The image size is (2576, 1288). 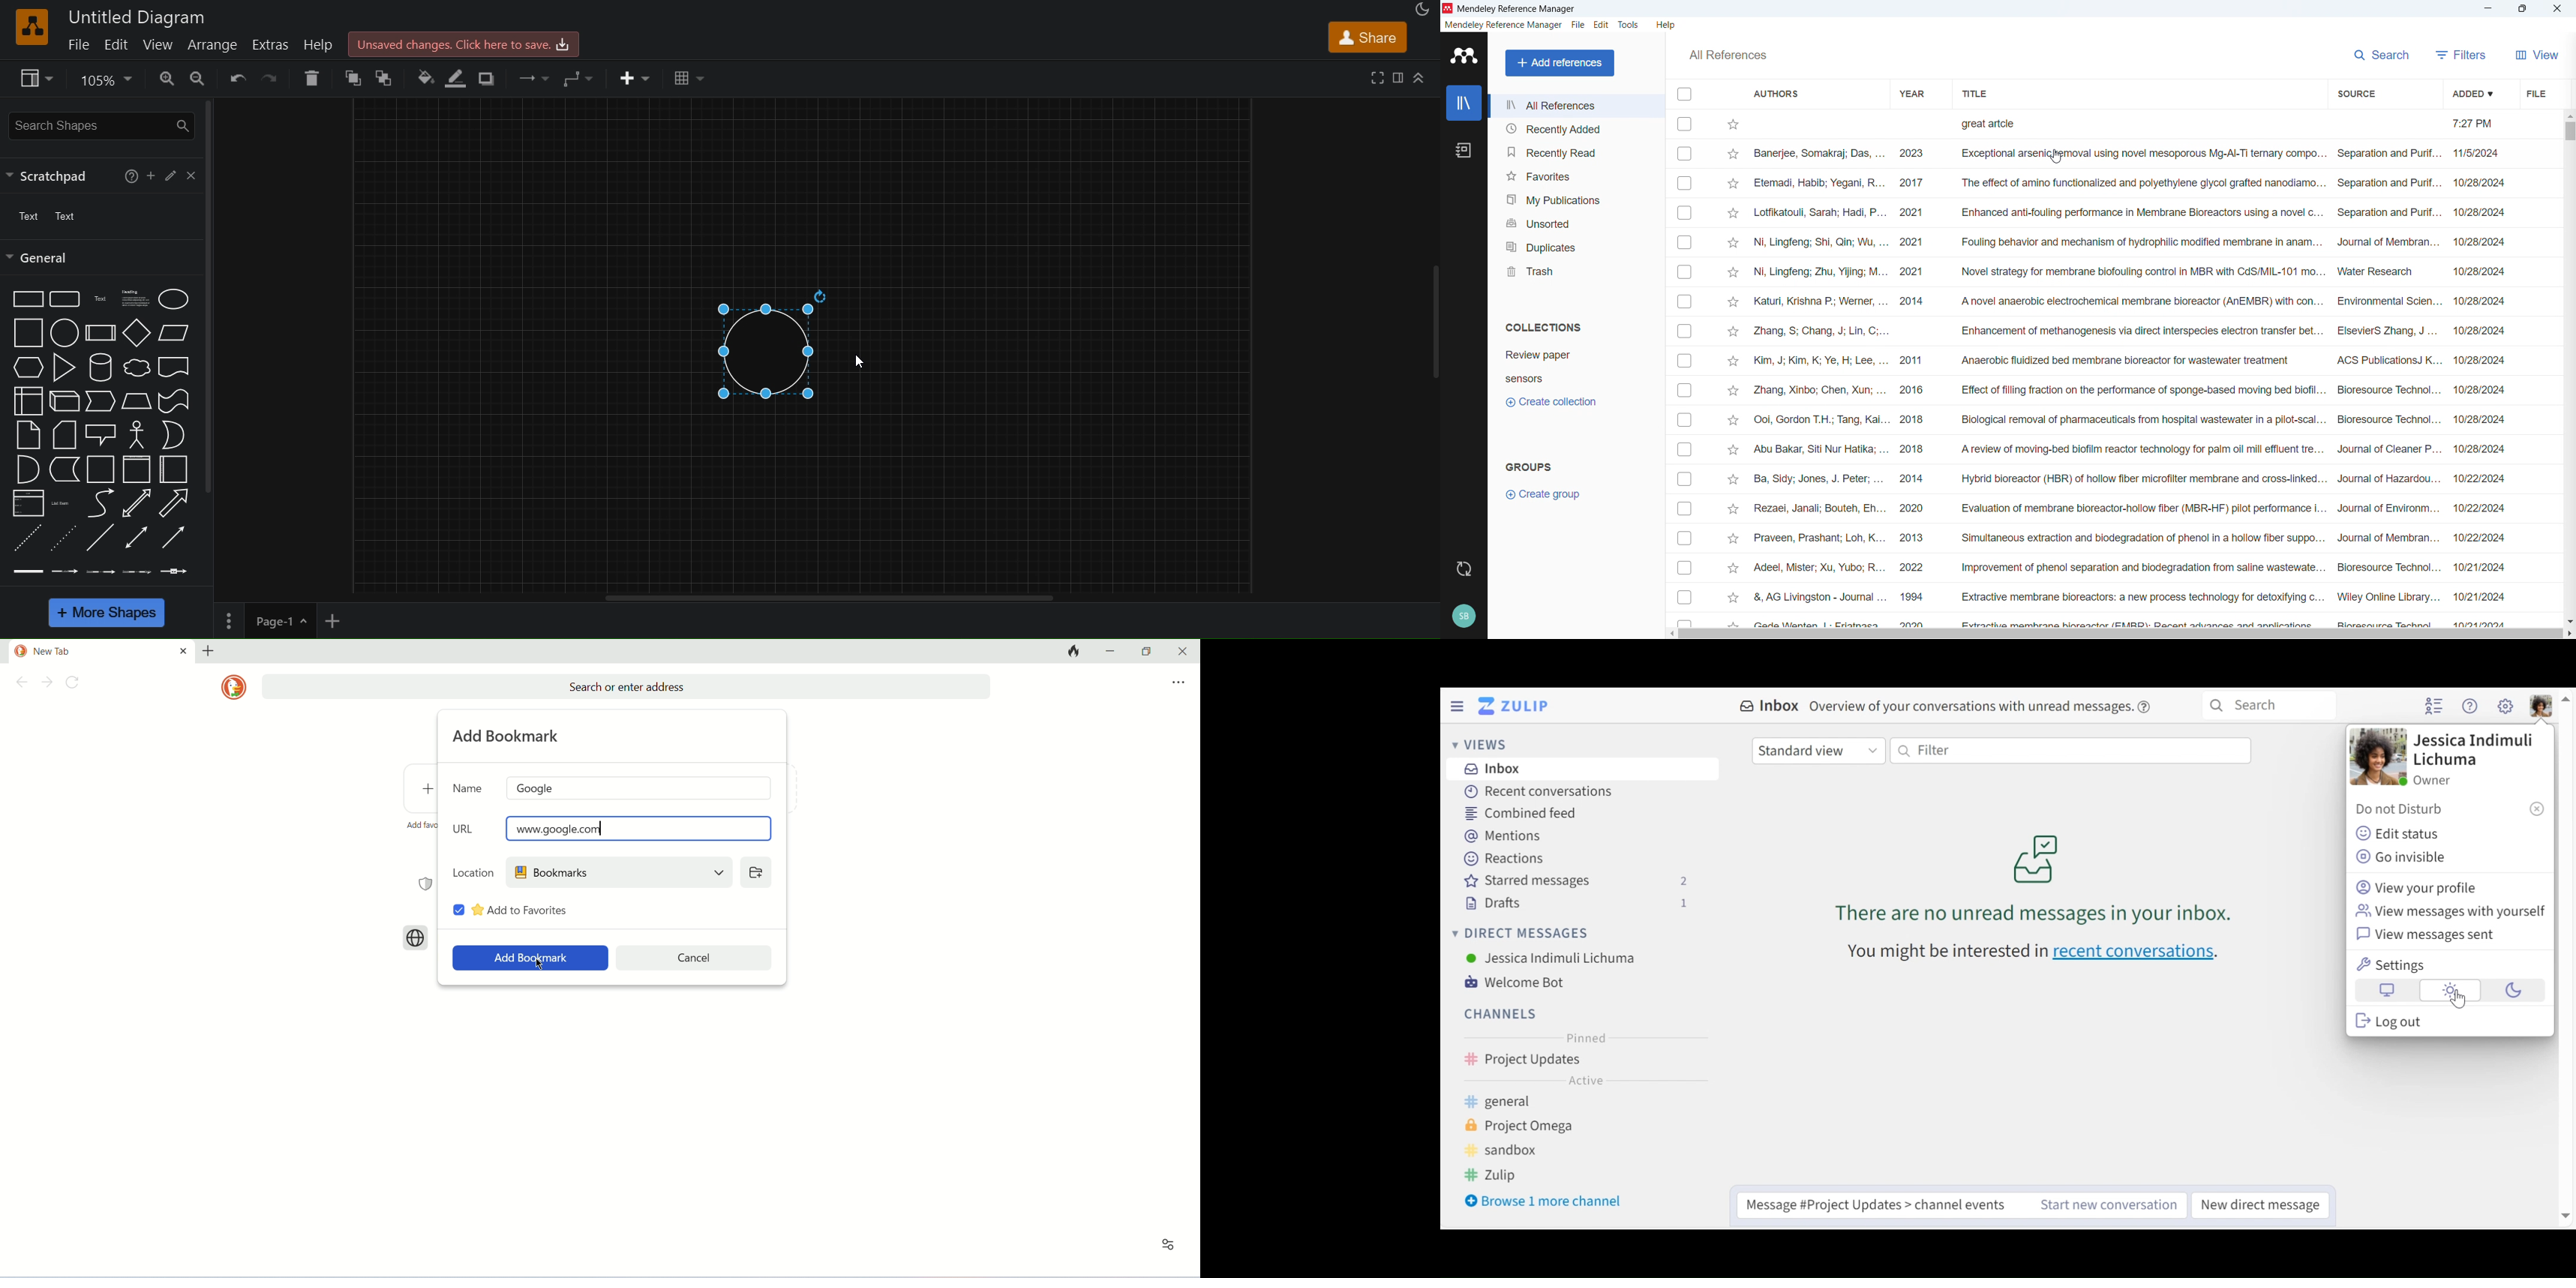 What do you see at coordinates (581, 79) in the screenshot?
I see `waypoints` at bounding box center [581, 79].